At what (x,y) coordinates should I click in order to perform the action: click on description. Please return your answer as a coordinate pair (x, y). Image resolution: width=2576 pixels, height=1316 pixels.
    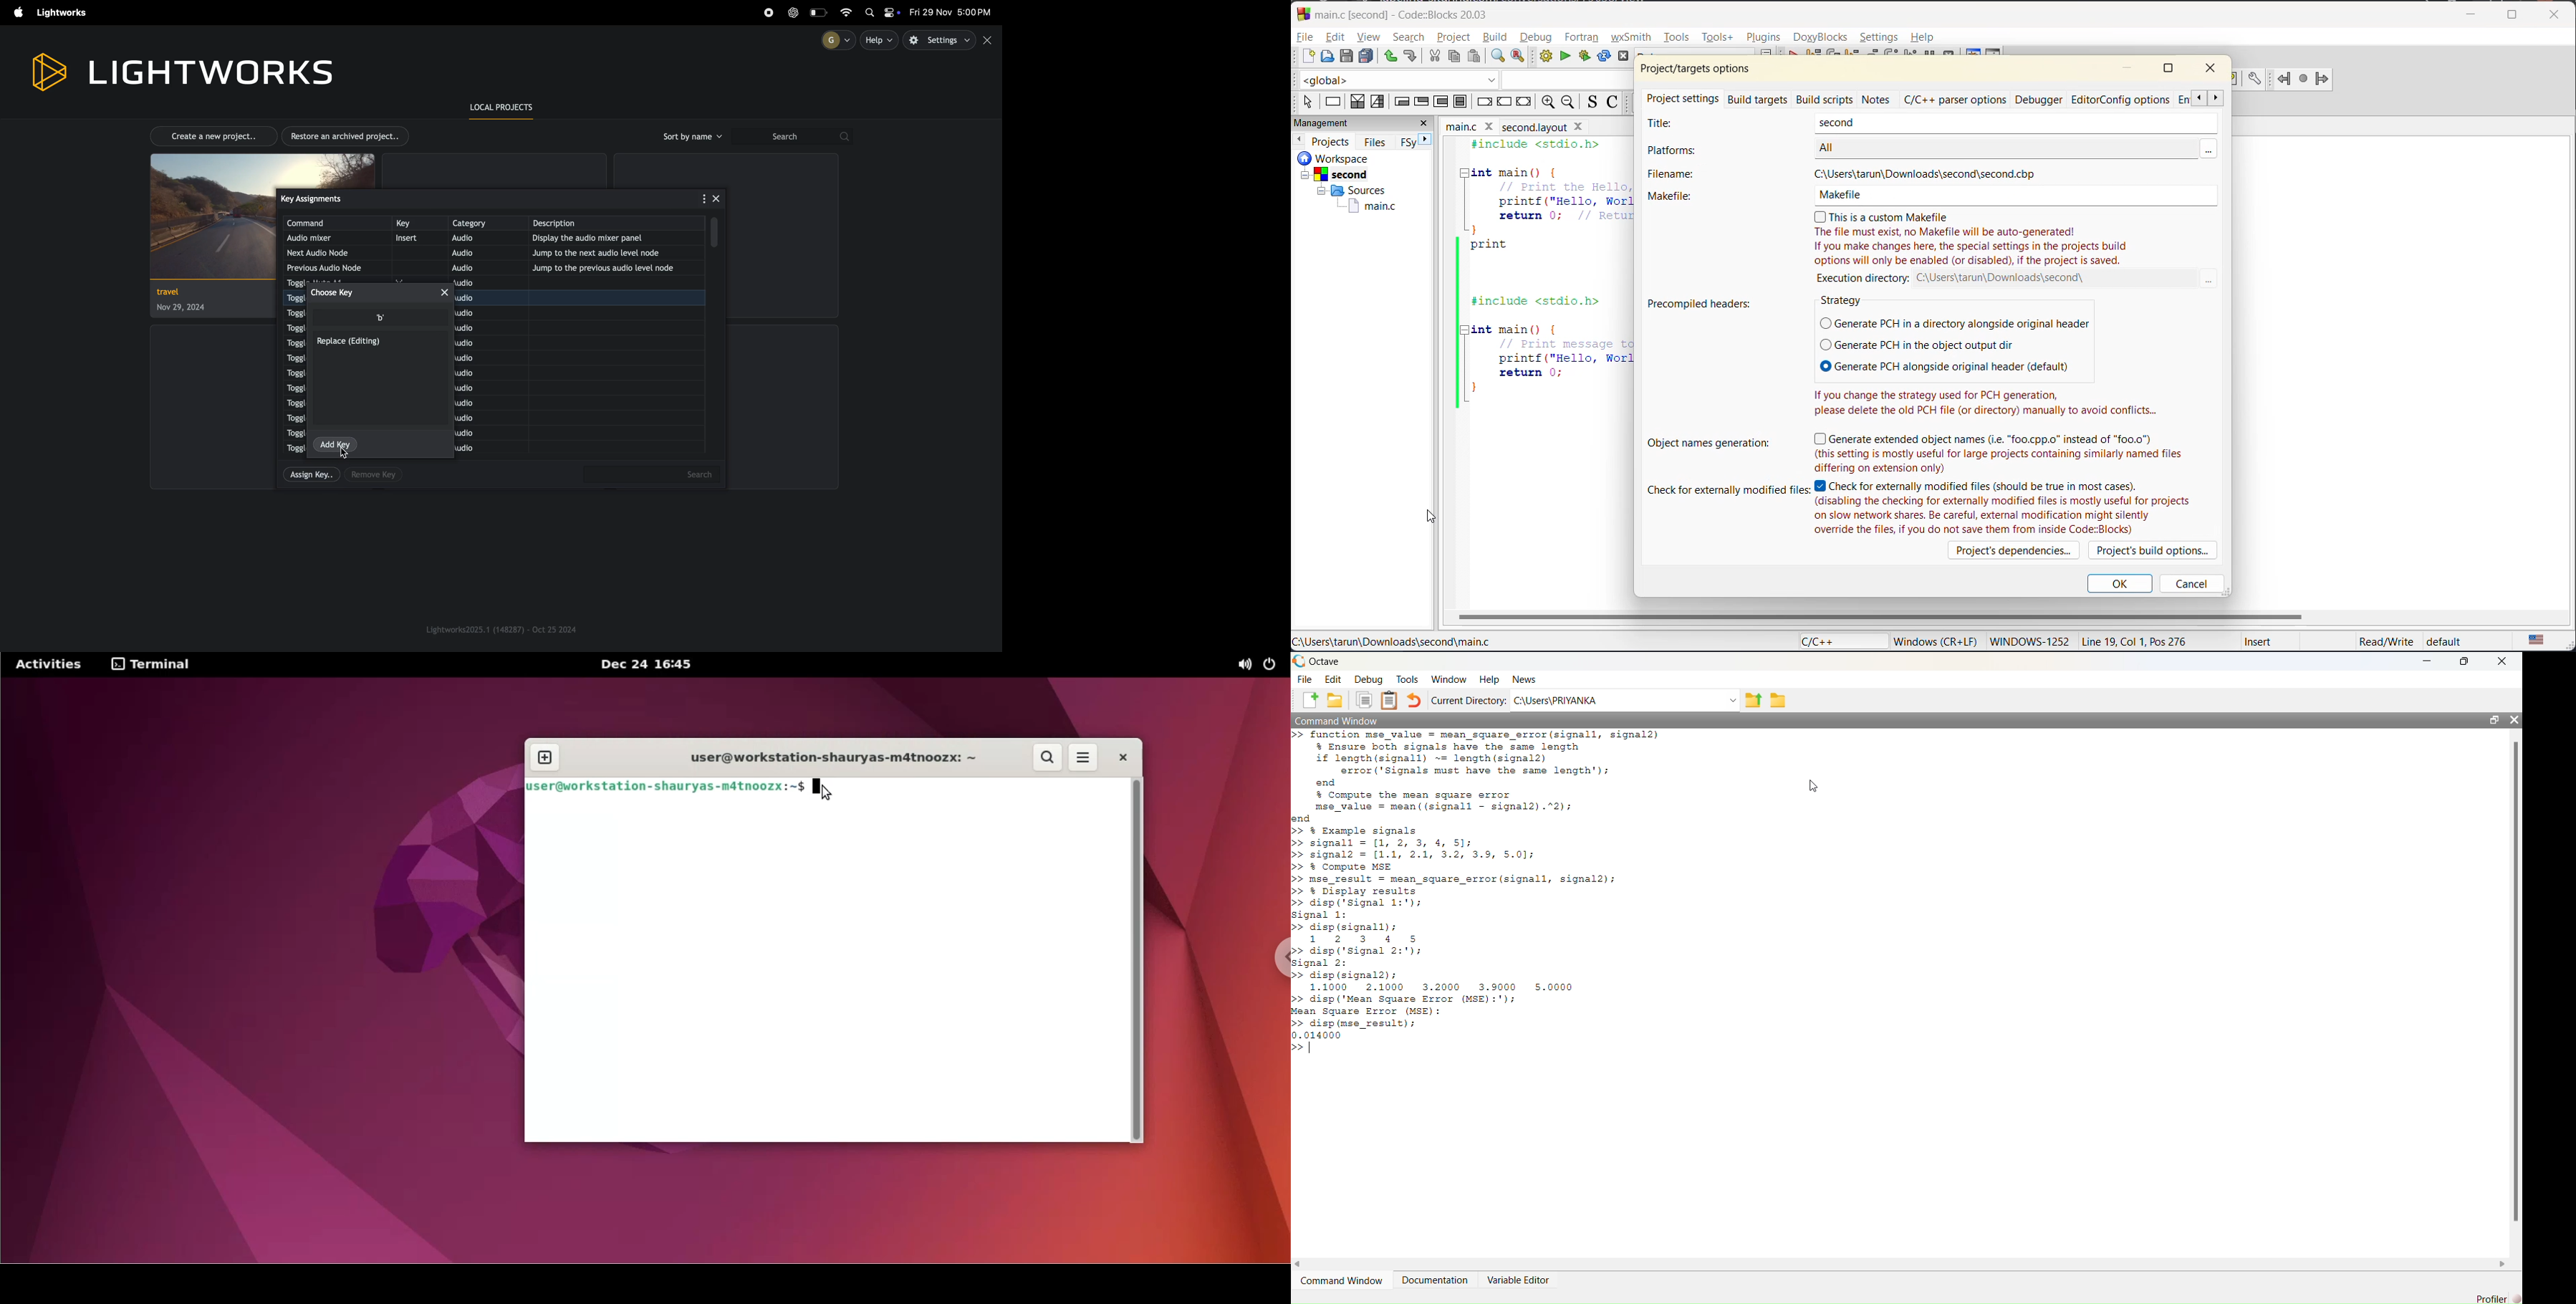
    Looking at the image, I should click on (891, 75).